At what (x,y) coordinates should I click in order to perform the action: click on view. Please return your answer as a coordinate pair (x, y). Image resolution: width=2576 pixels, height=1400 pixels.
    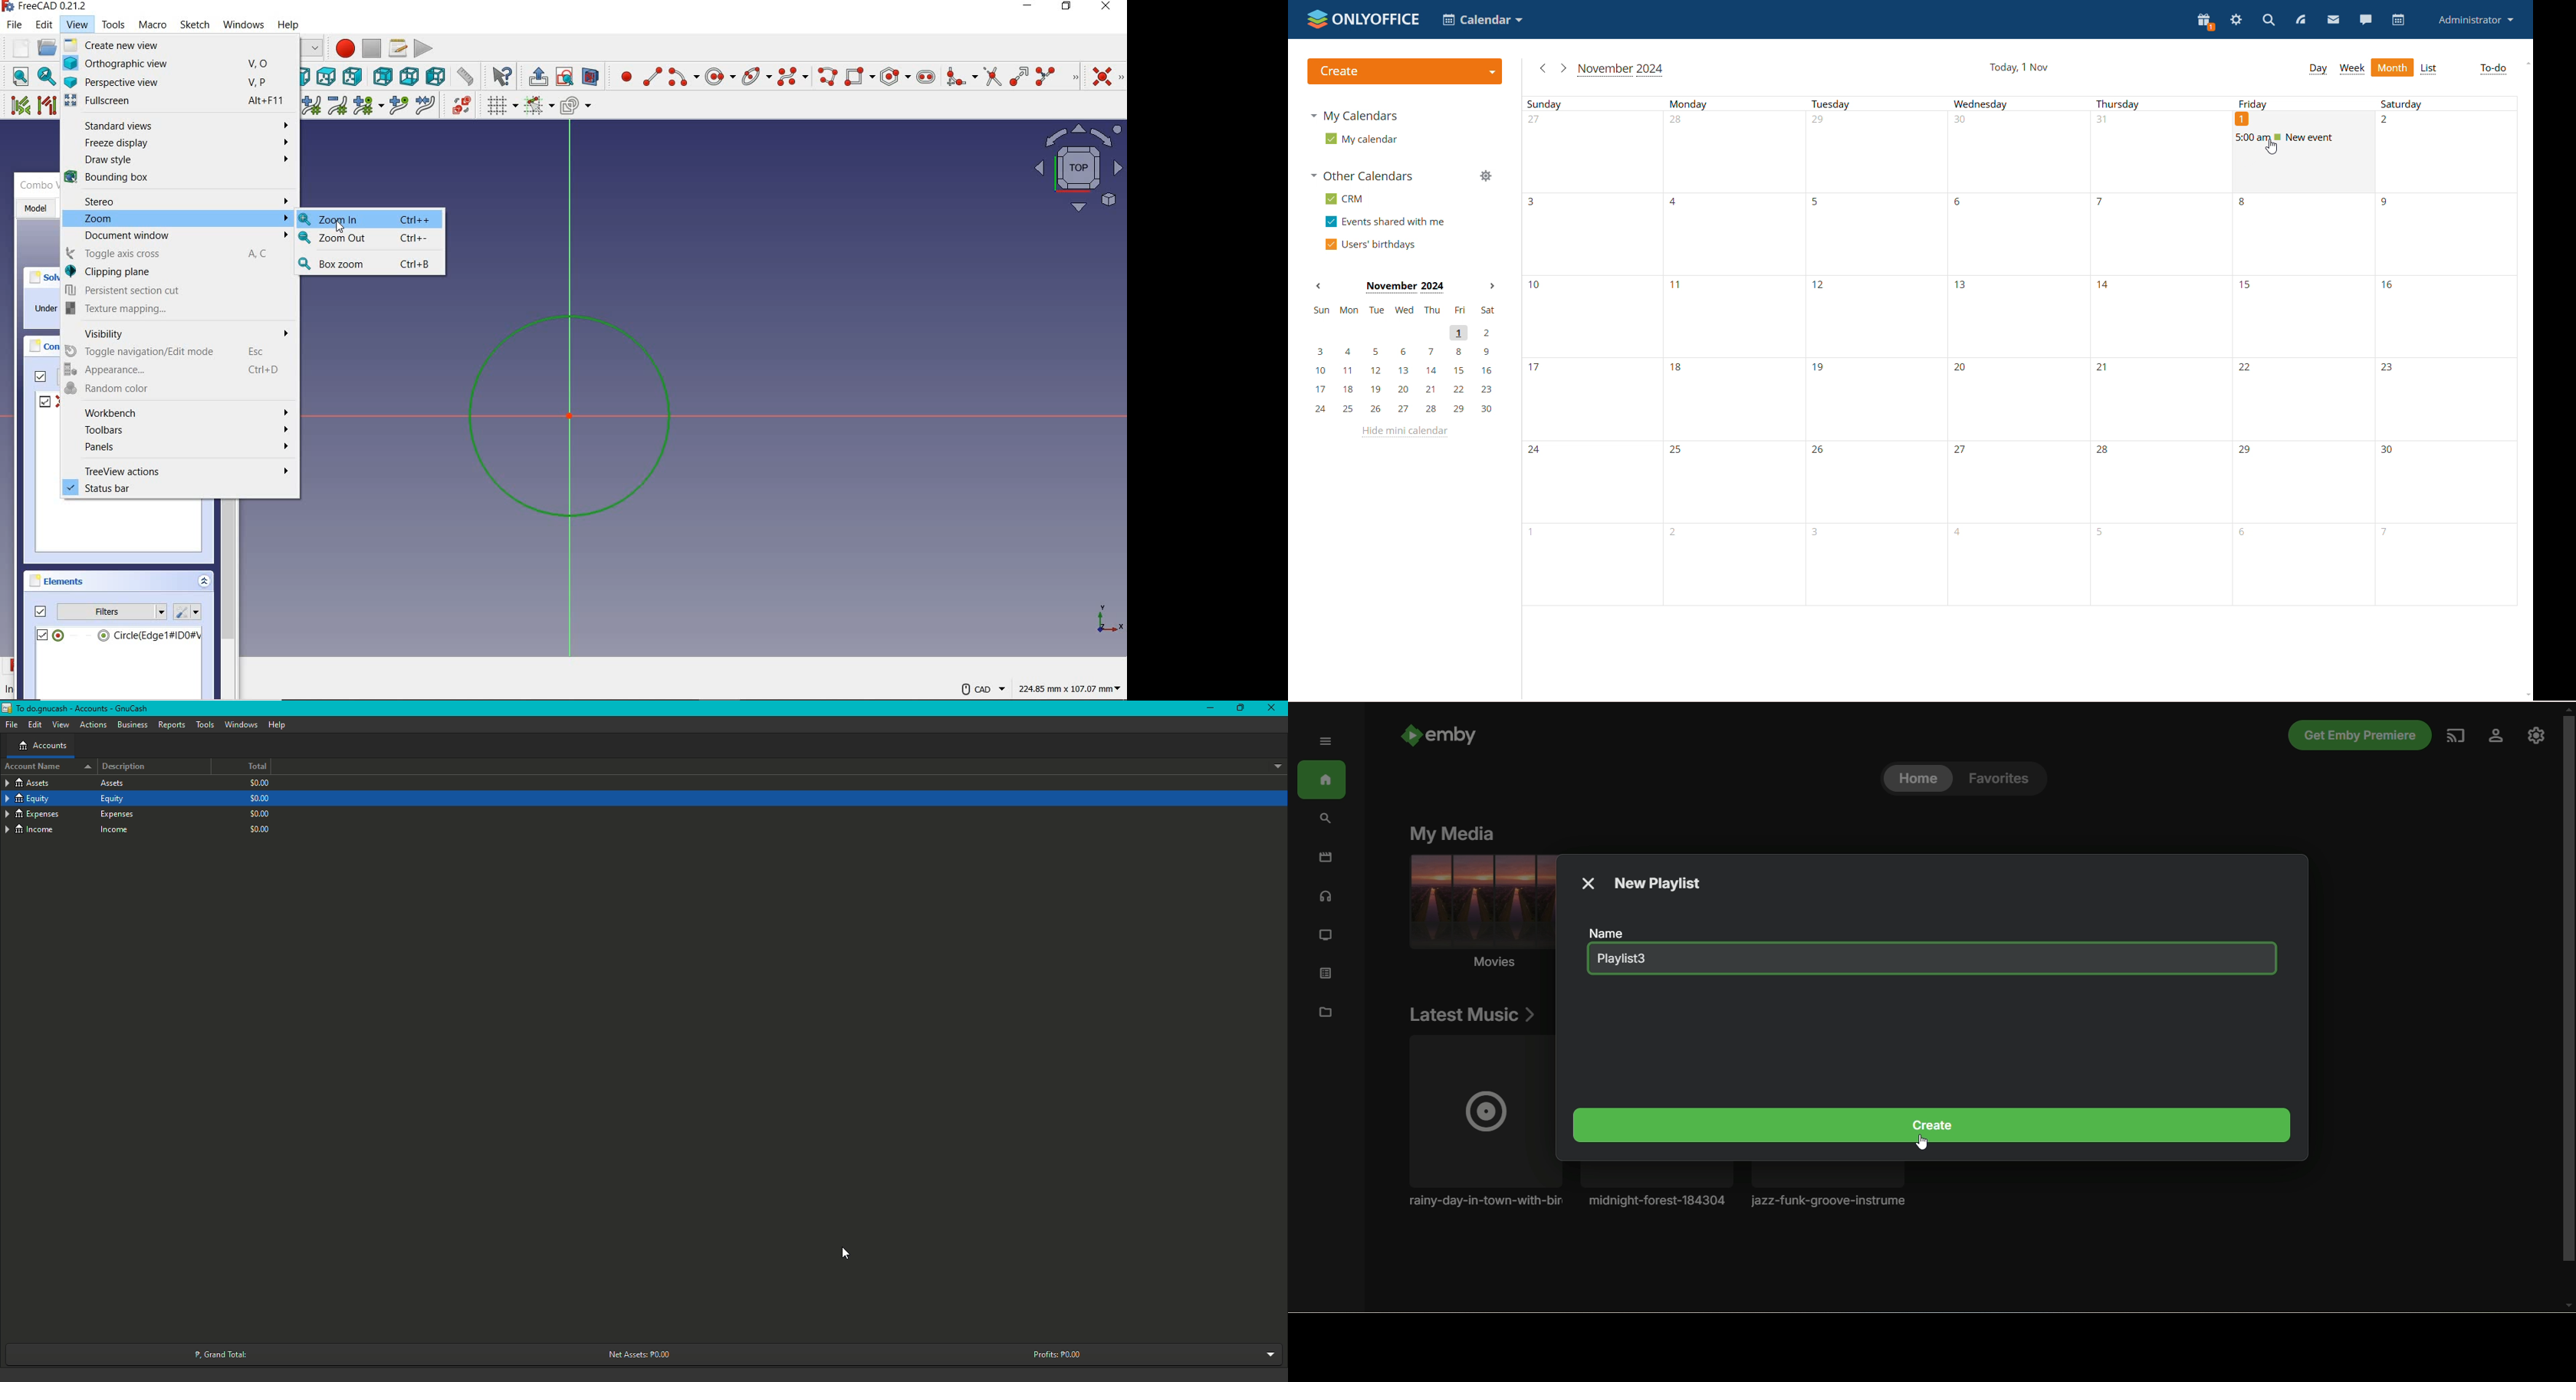
    Looking at the image, I should click on (77, 26).